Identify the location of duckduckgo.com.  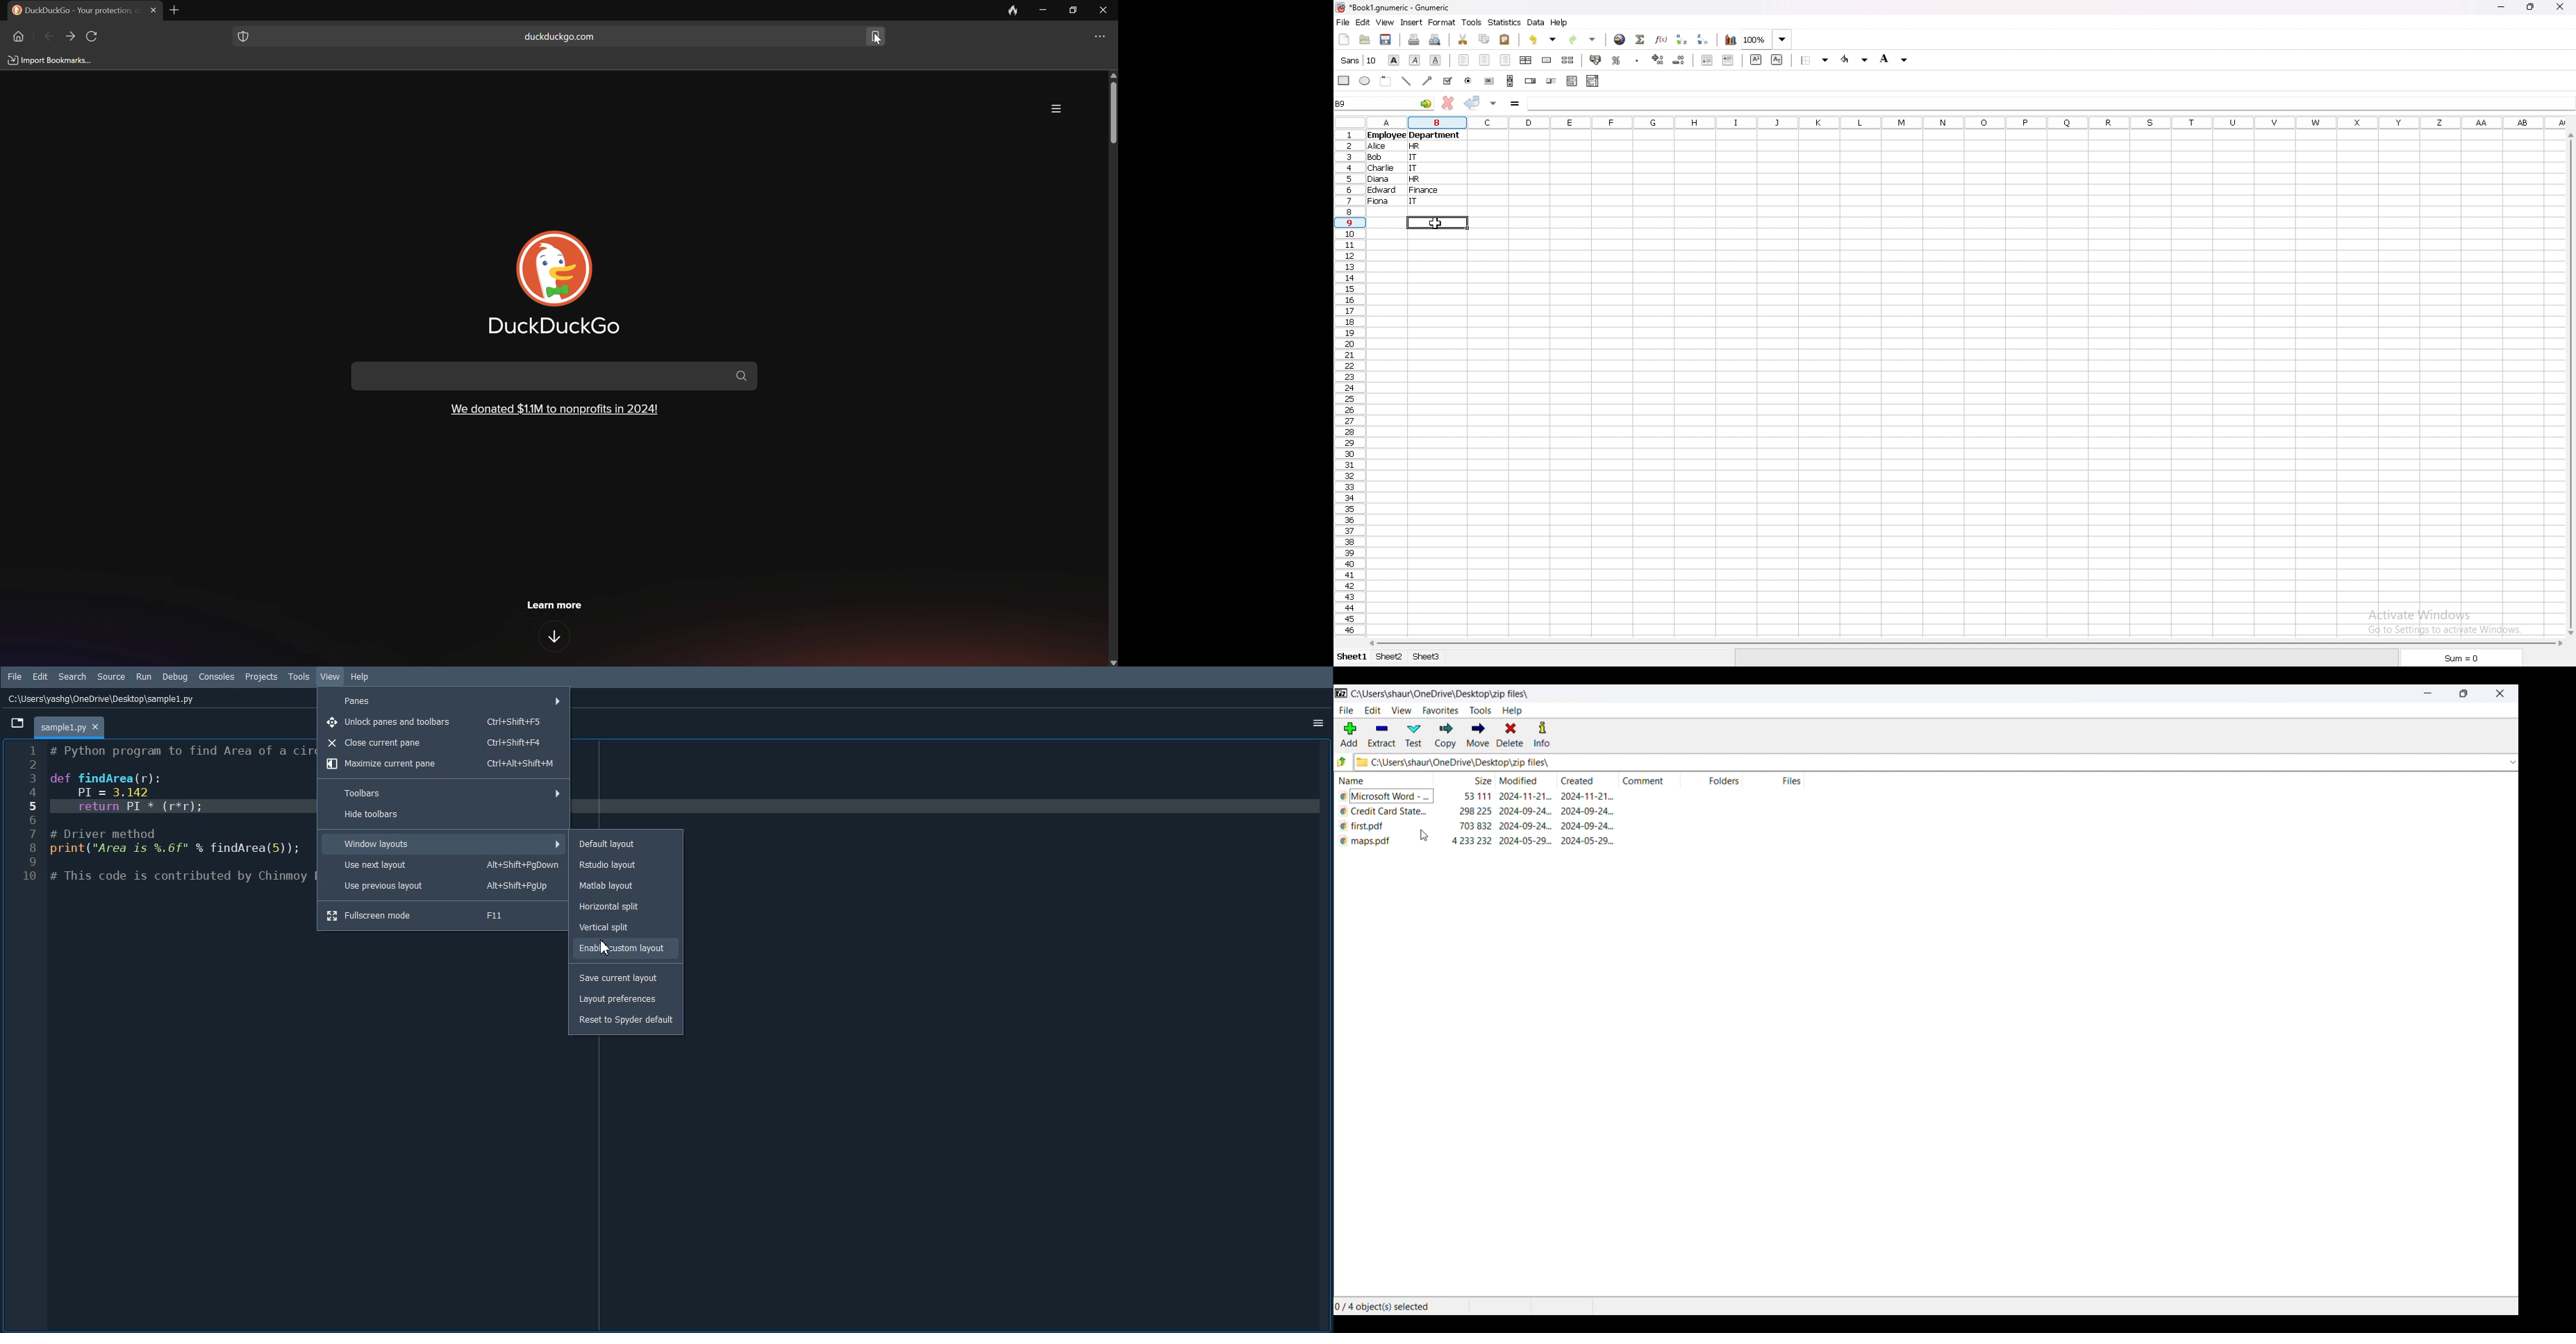
(559, 37).